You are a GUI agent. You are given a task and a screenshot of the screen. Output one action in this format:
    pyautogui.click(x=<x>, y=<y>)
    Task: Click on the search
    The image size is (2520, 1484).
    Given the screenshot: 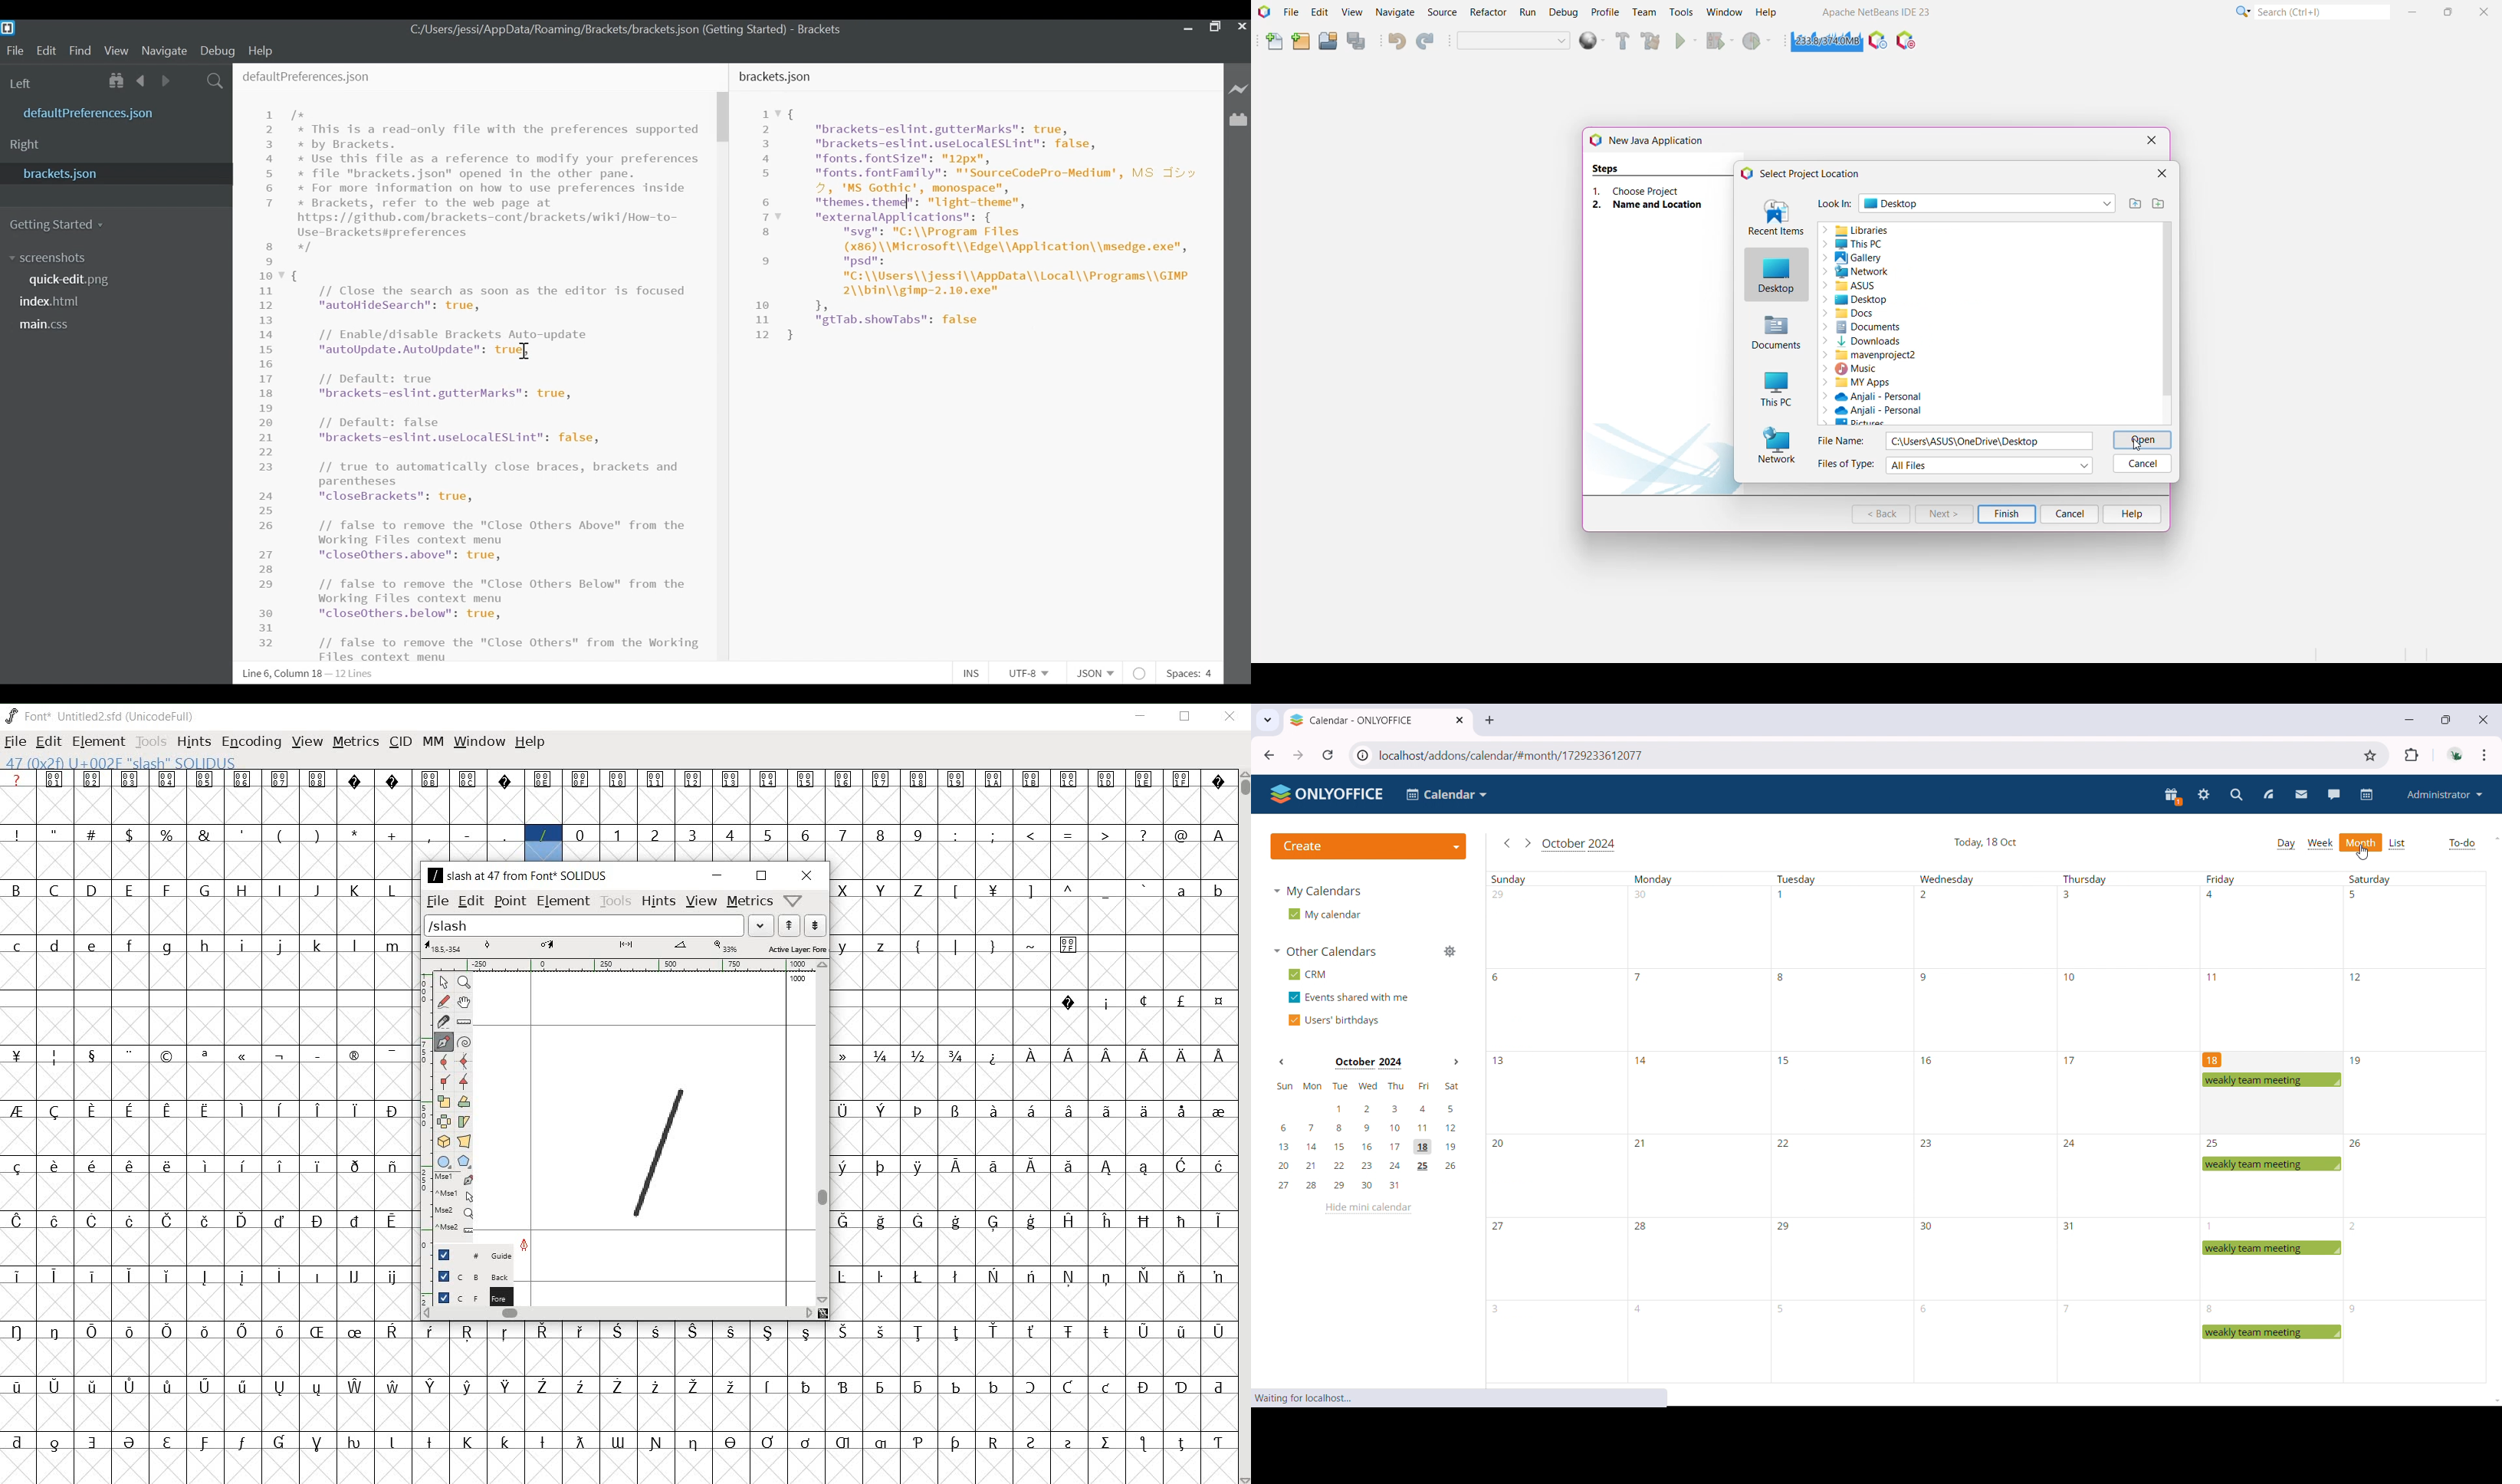 What is the action you would take?
    pyautogui.click(x=2235, y=795)
    